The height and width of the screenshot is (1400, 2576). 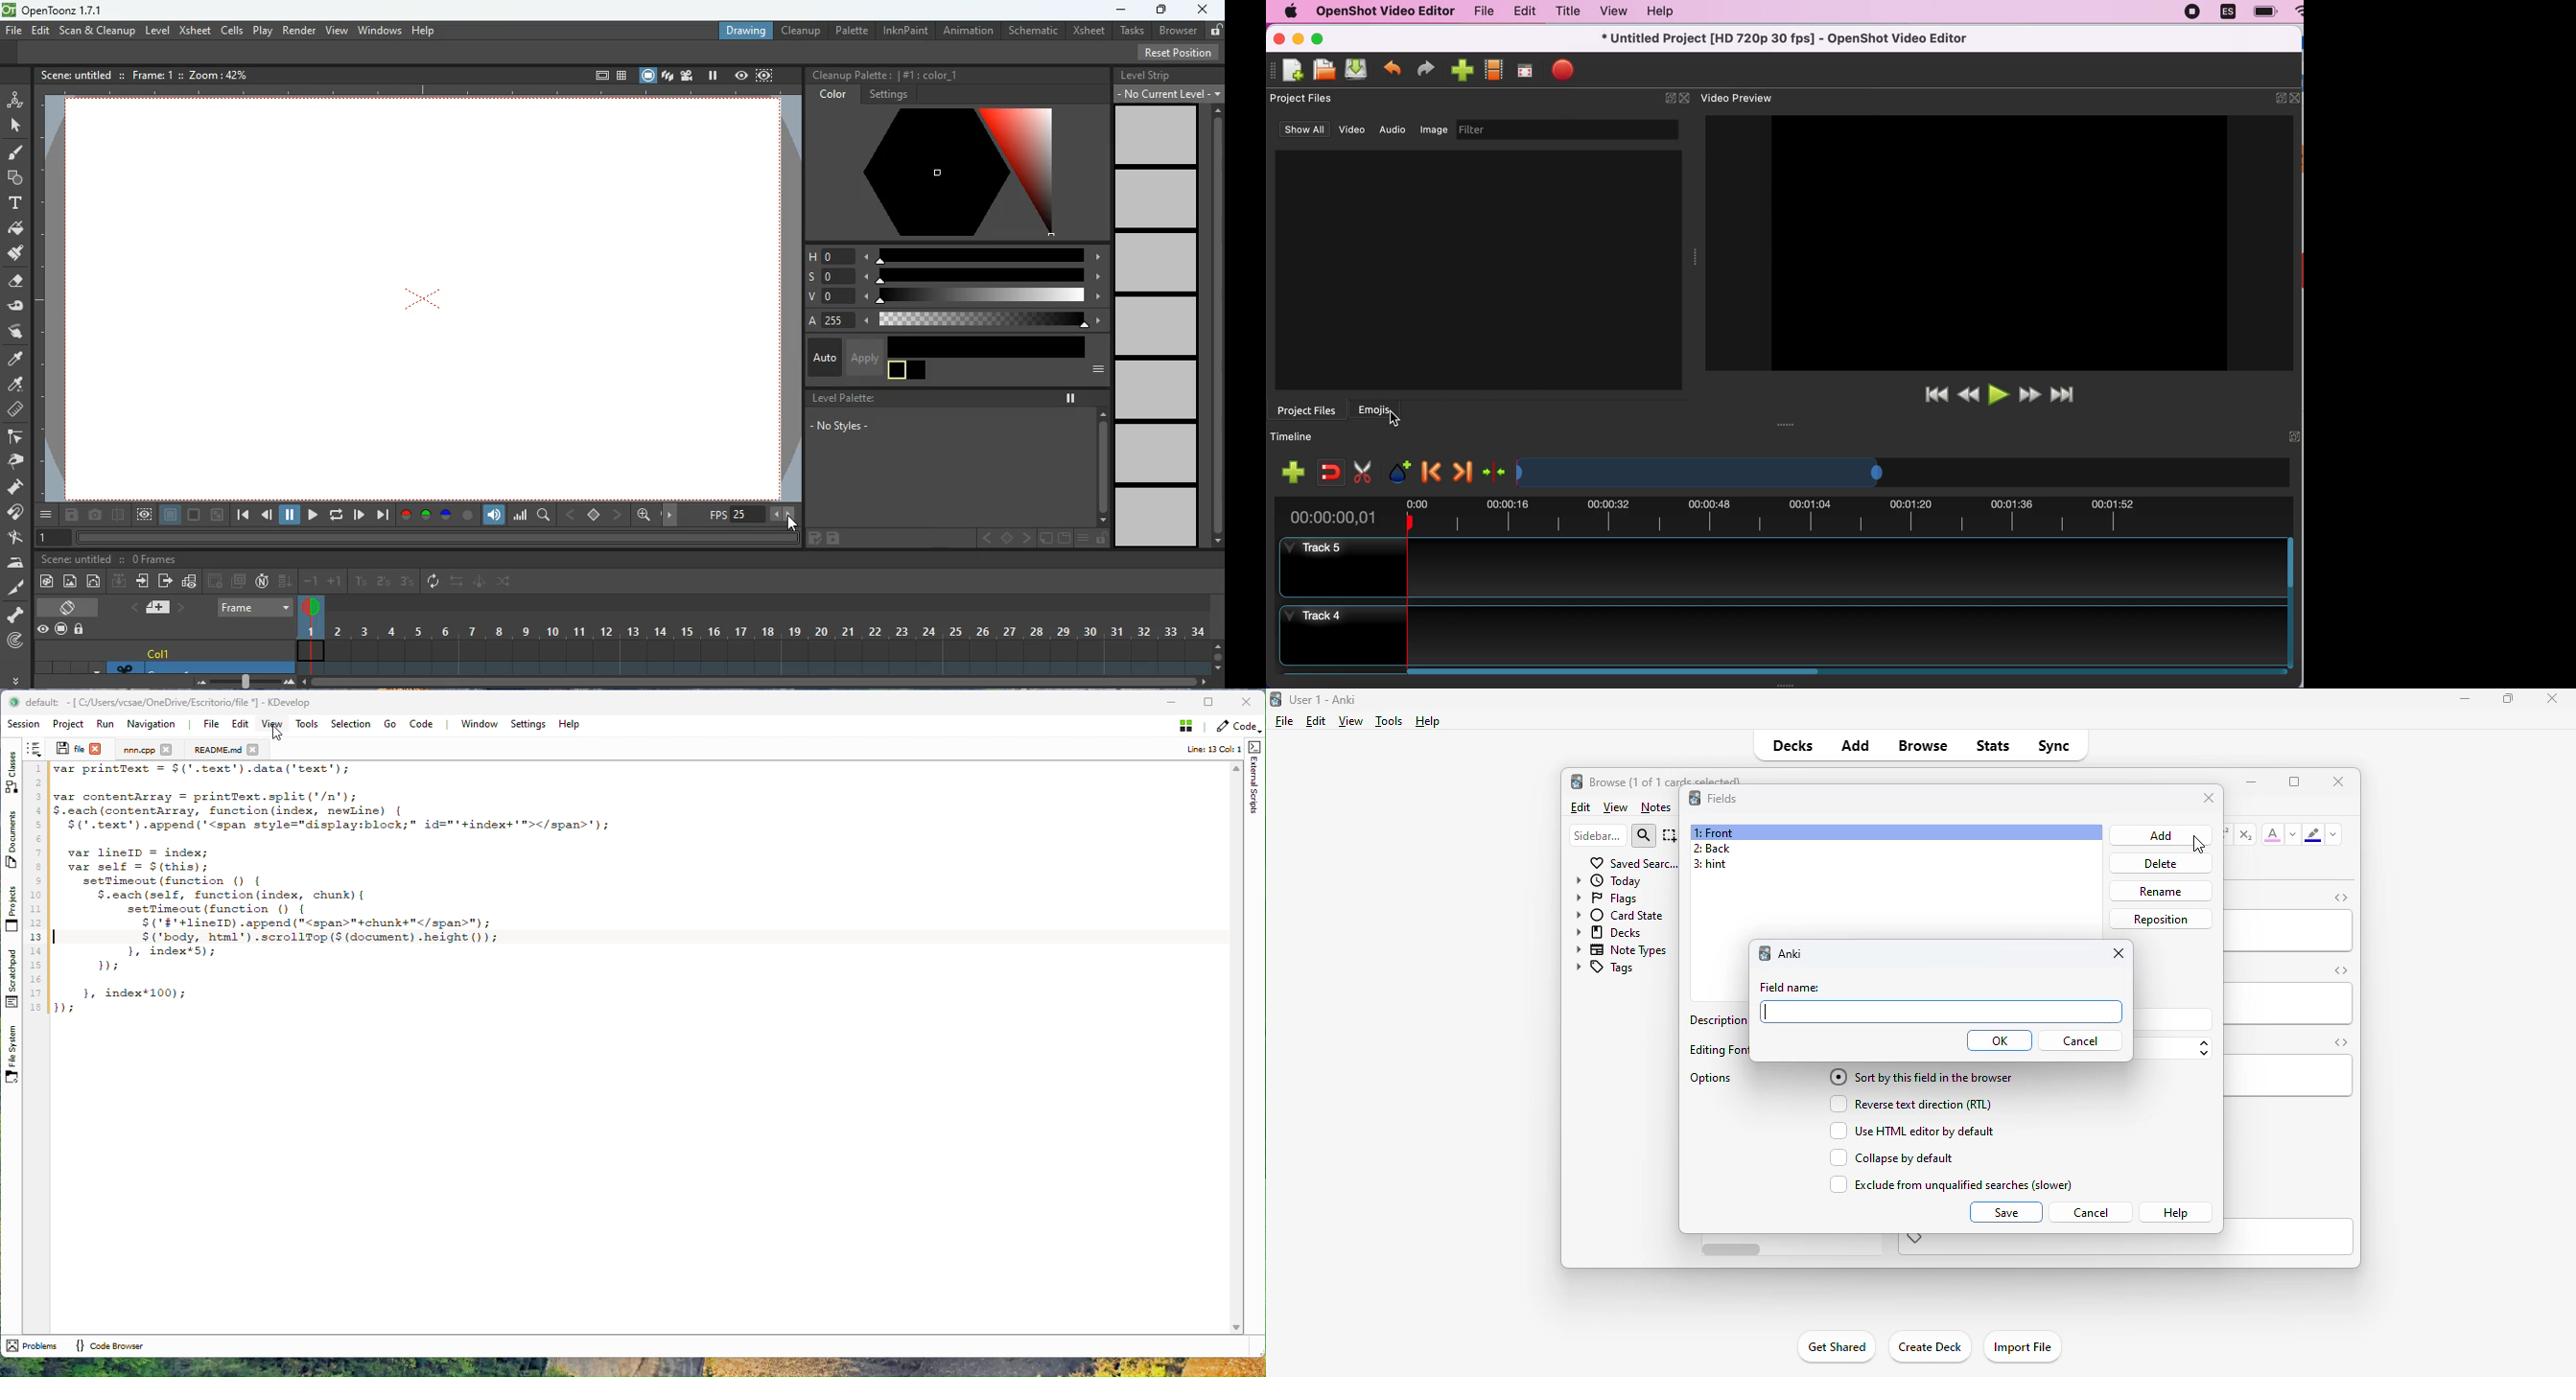 What do you see at coordinates (2163, 835) in the screenshot?
I see `add` at bounding box center [2163, 835].